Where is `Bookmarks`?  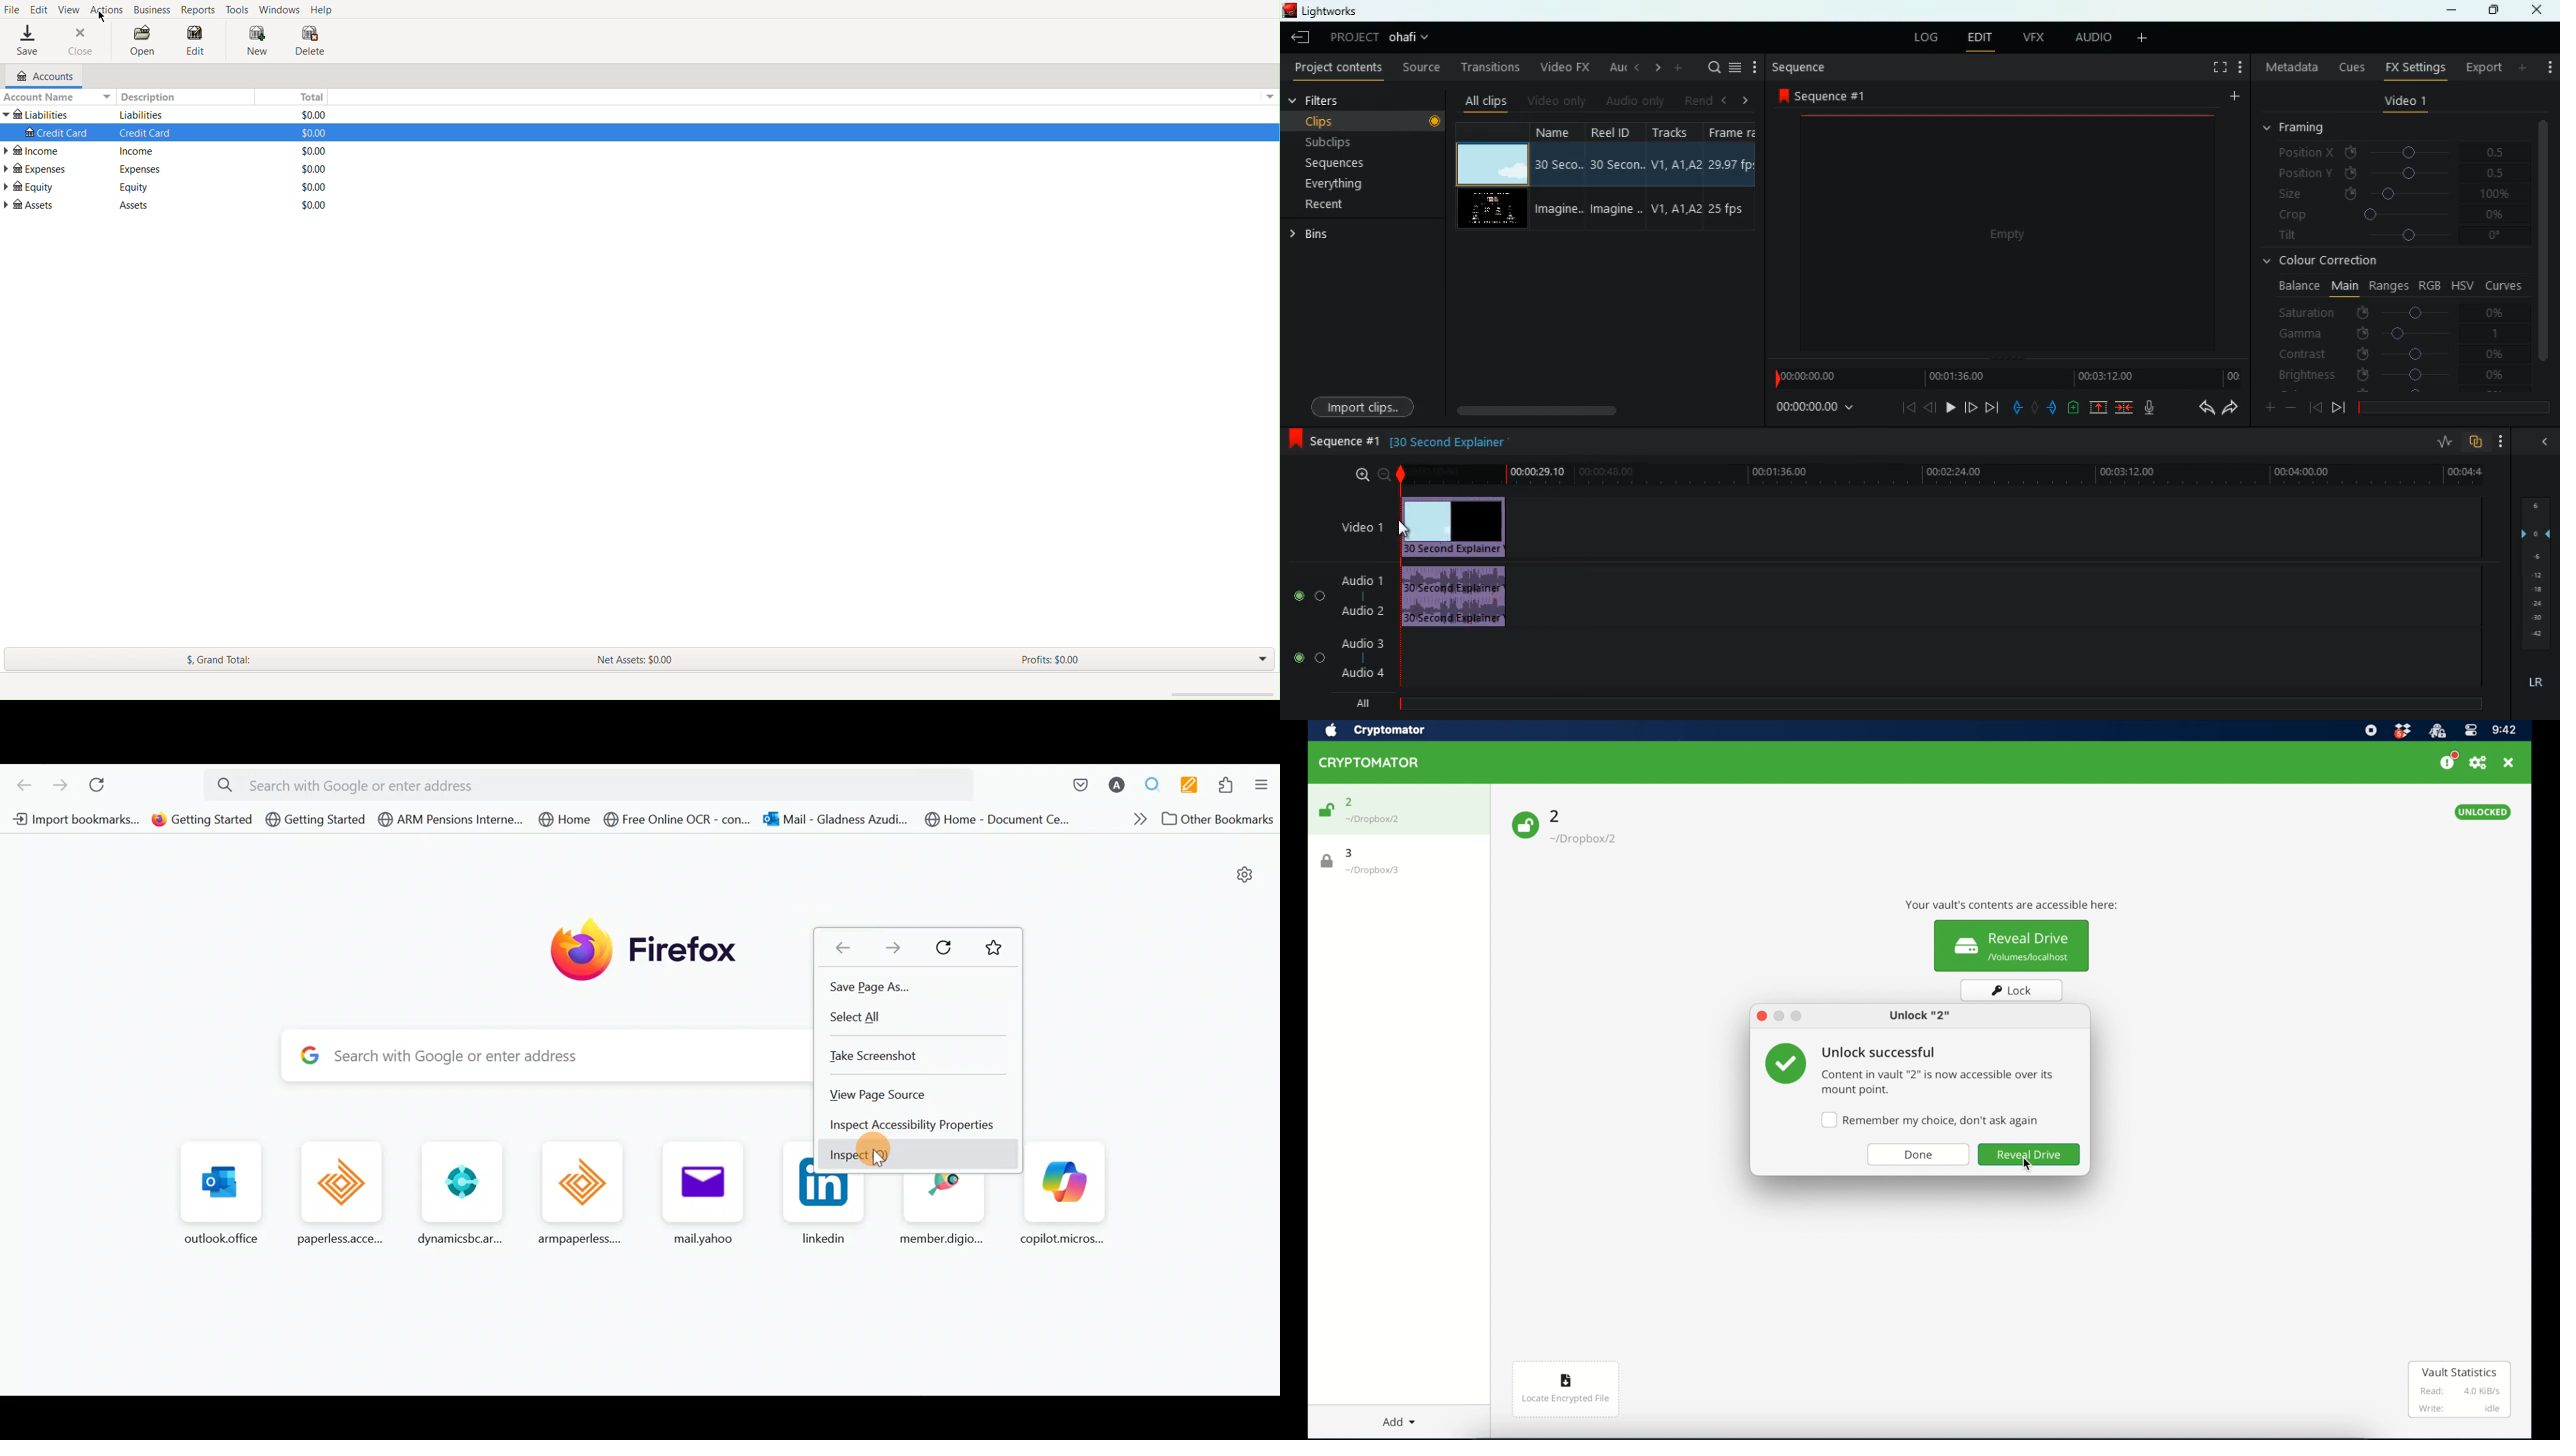
Bookmarks is located at coordinates (998, 951).